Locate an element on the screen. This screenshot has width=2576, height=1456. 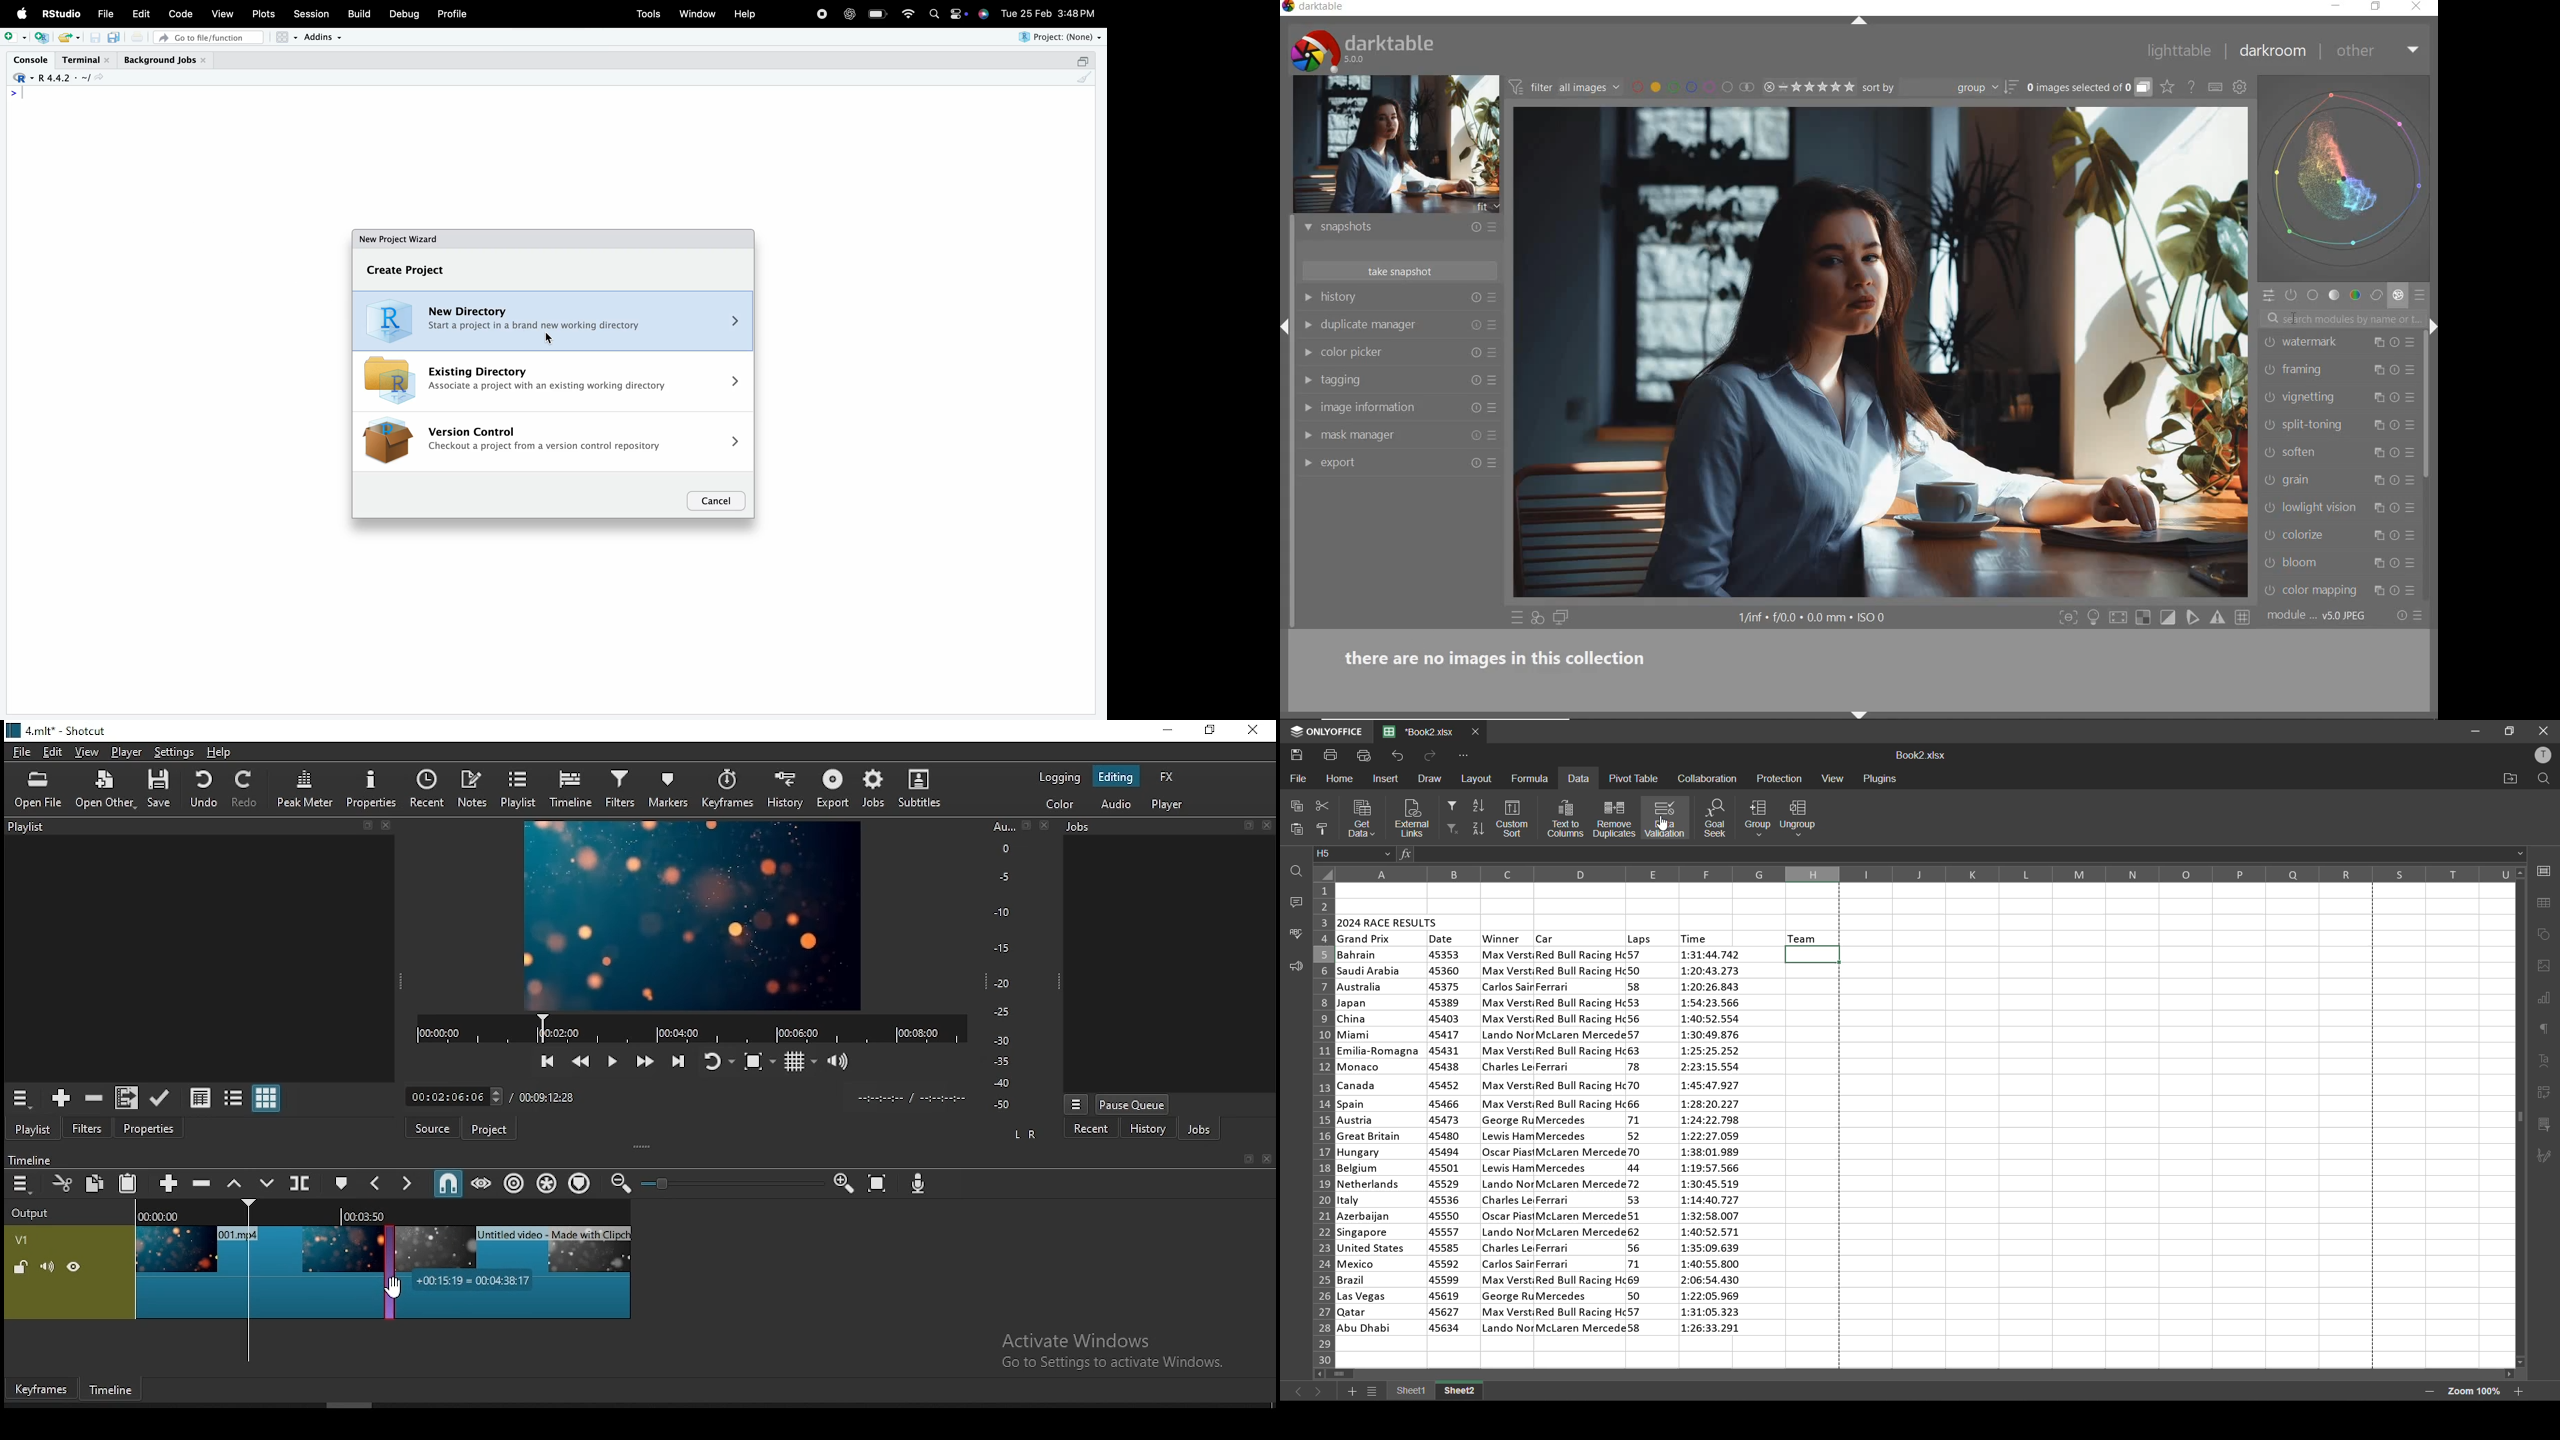
ripple all tracks is located at coordinates (548, 1184).